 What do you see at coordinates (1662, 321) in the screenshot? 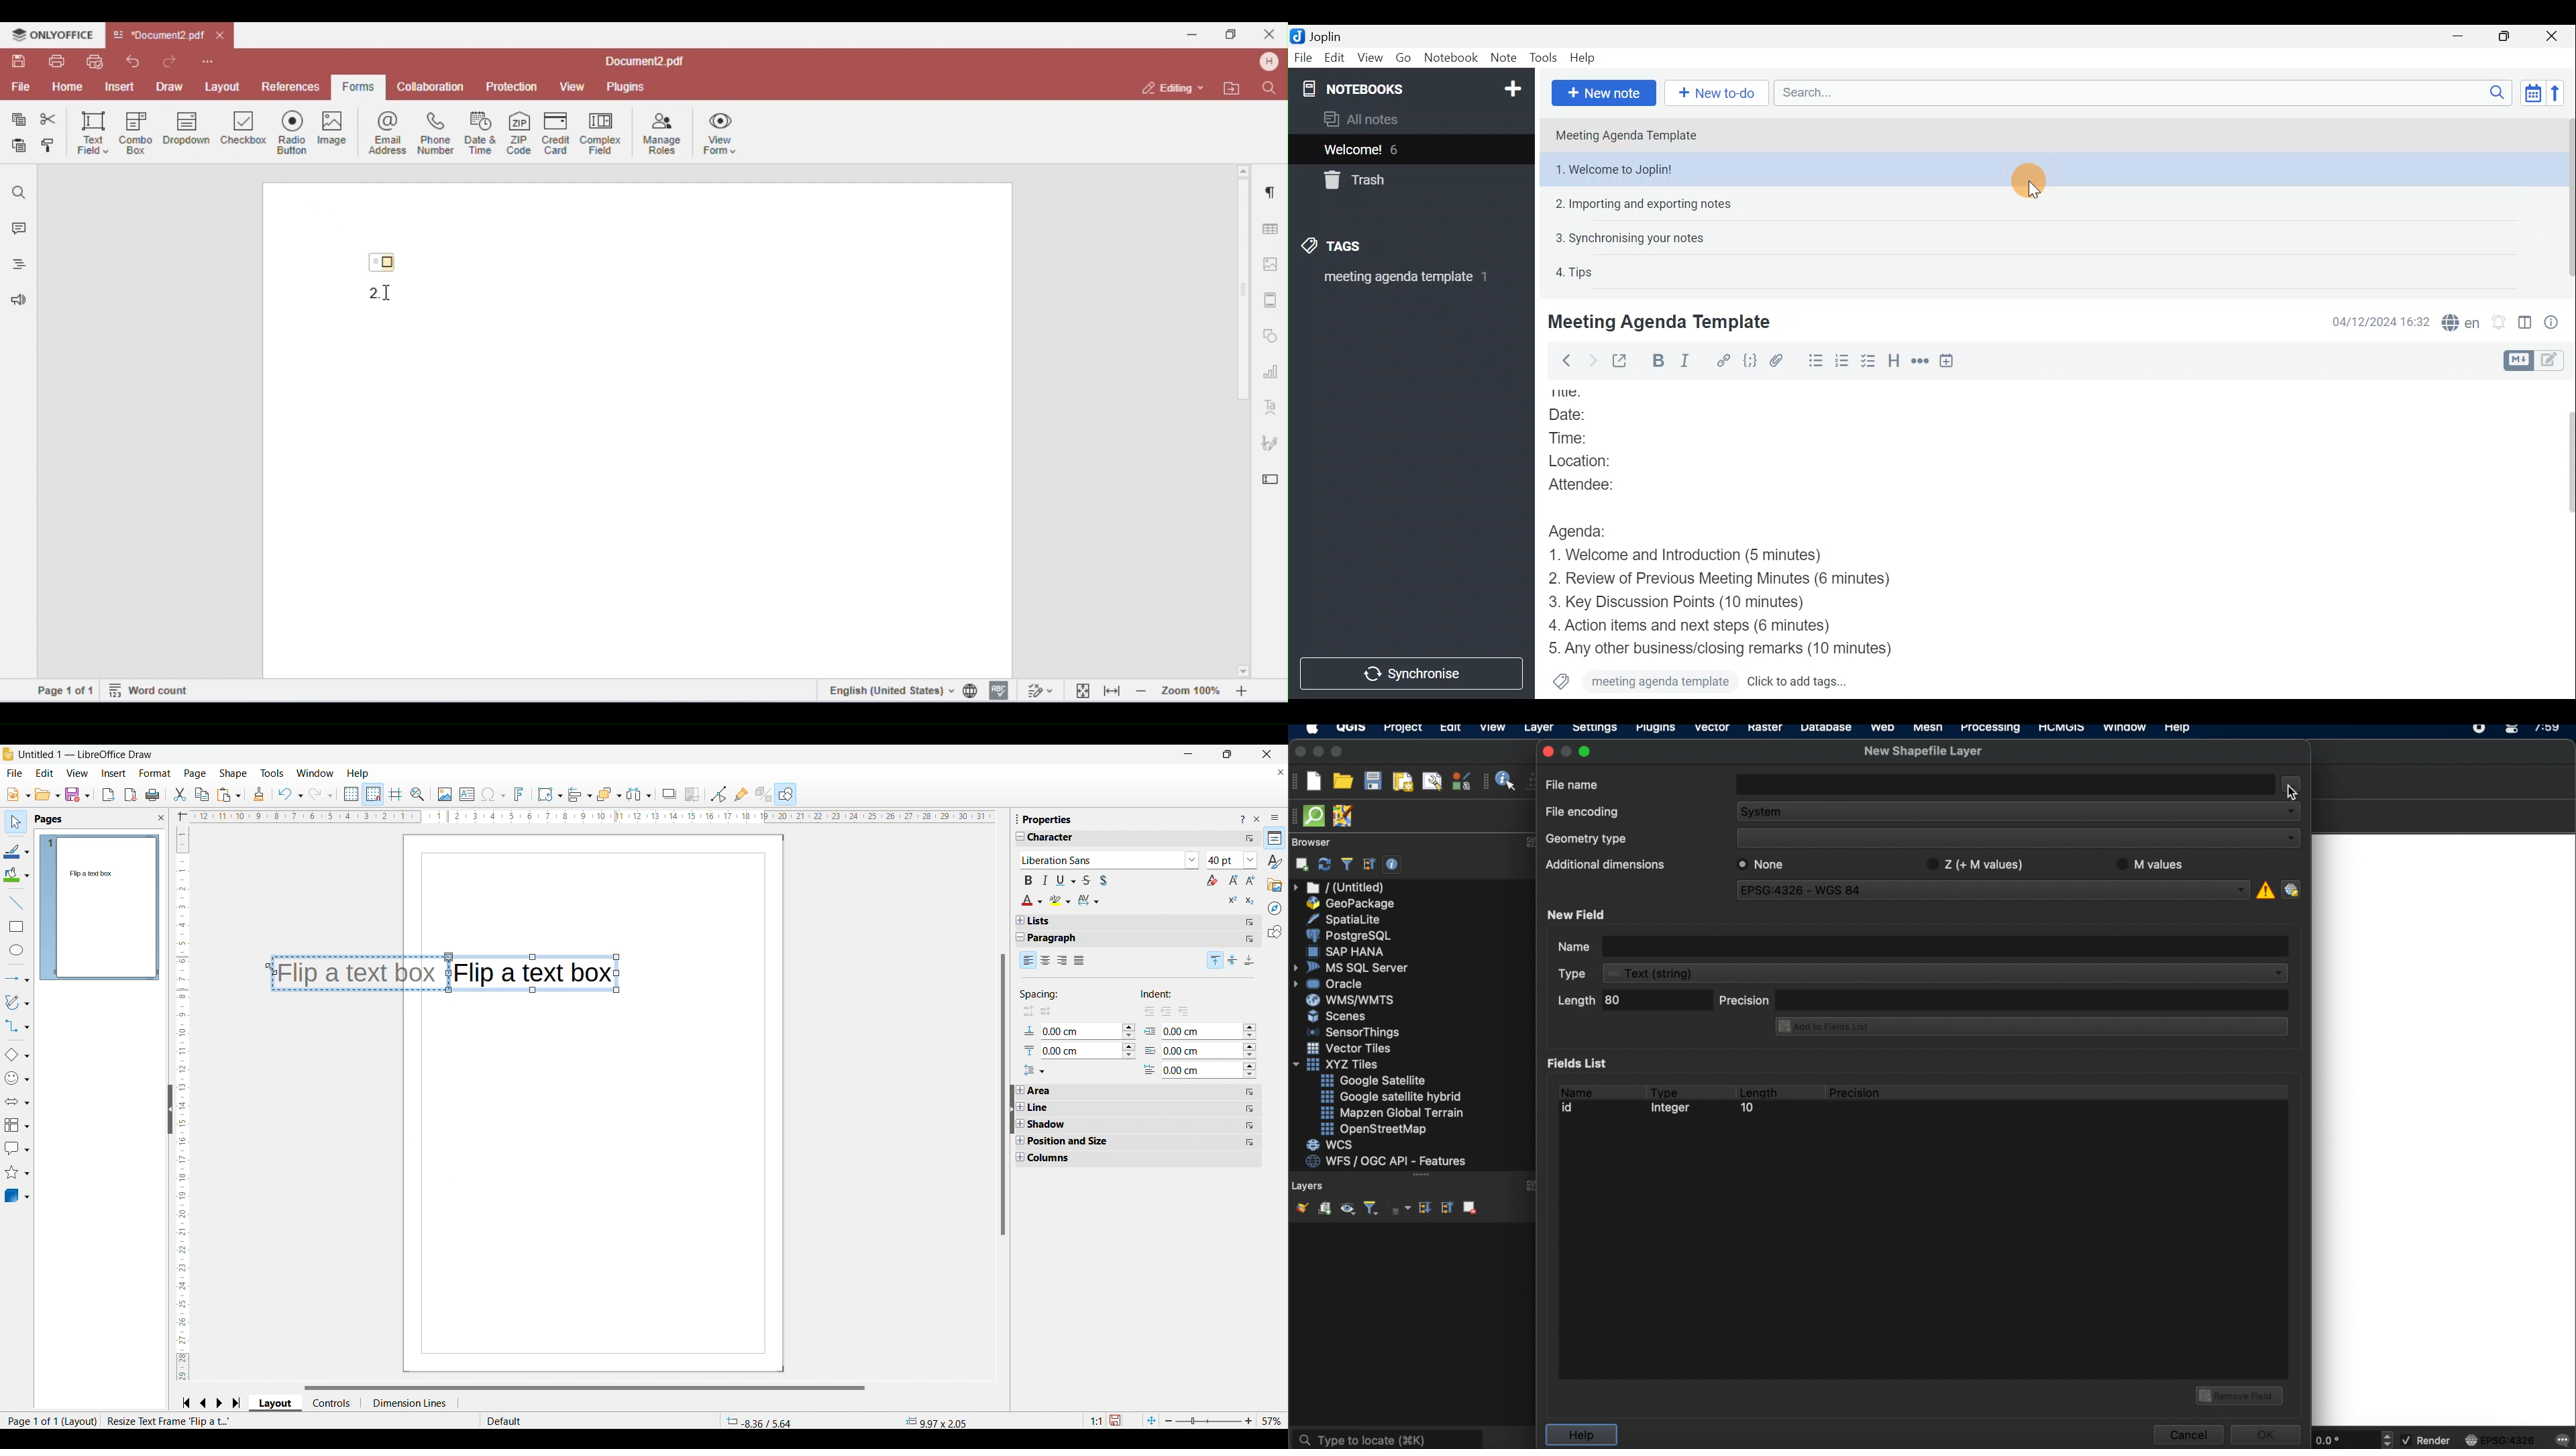
I see `Meeting Agenda Template` at bounding box center [1662, 321].